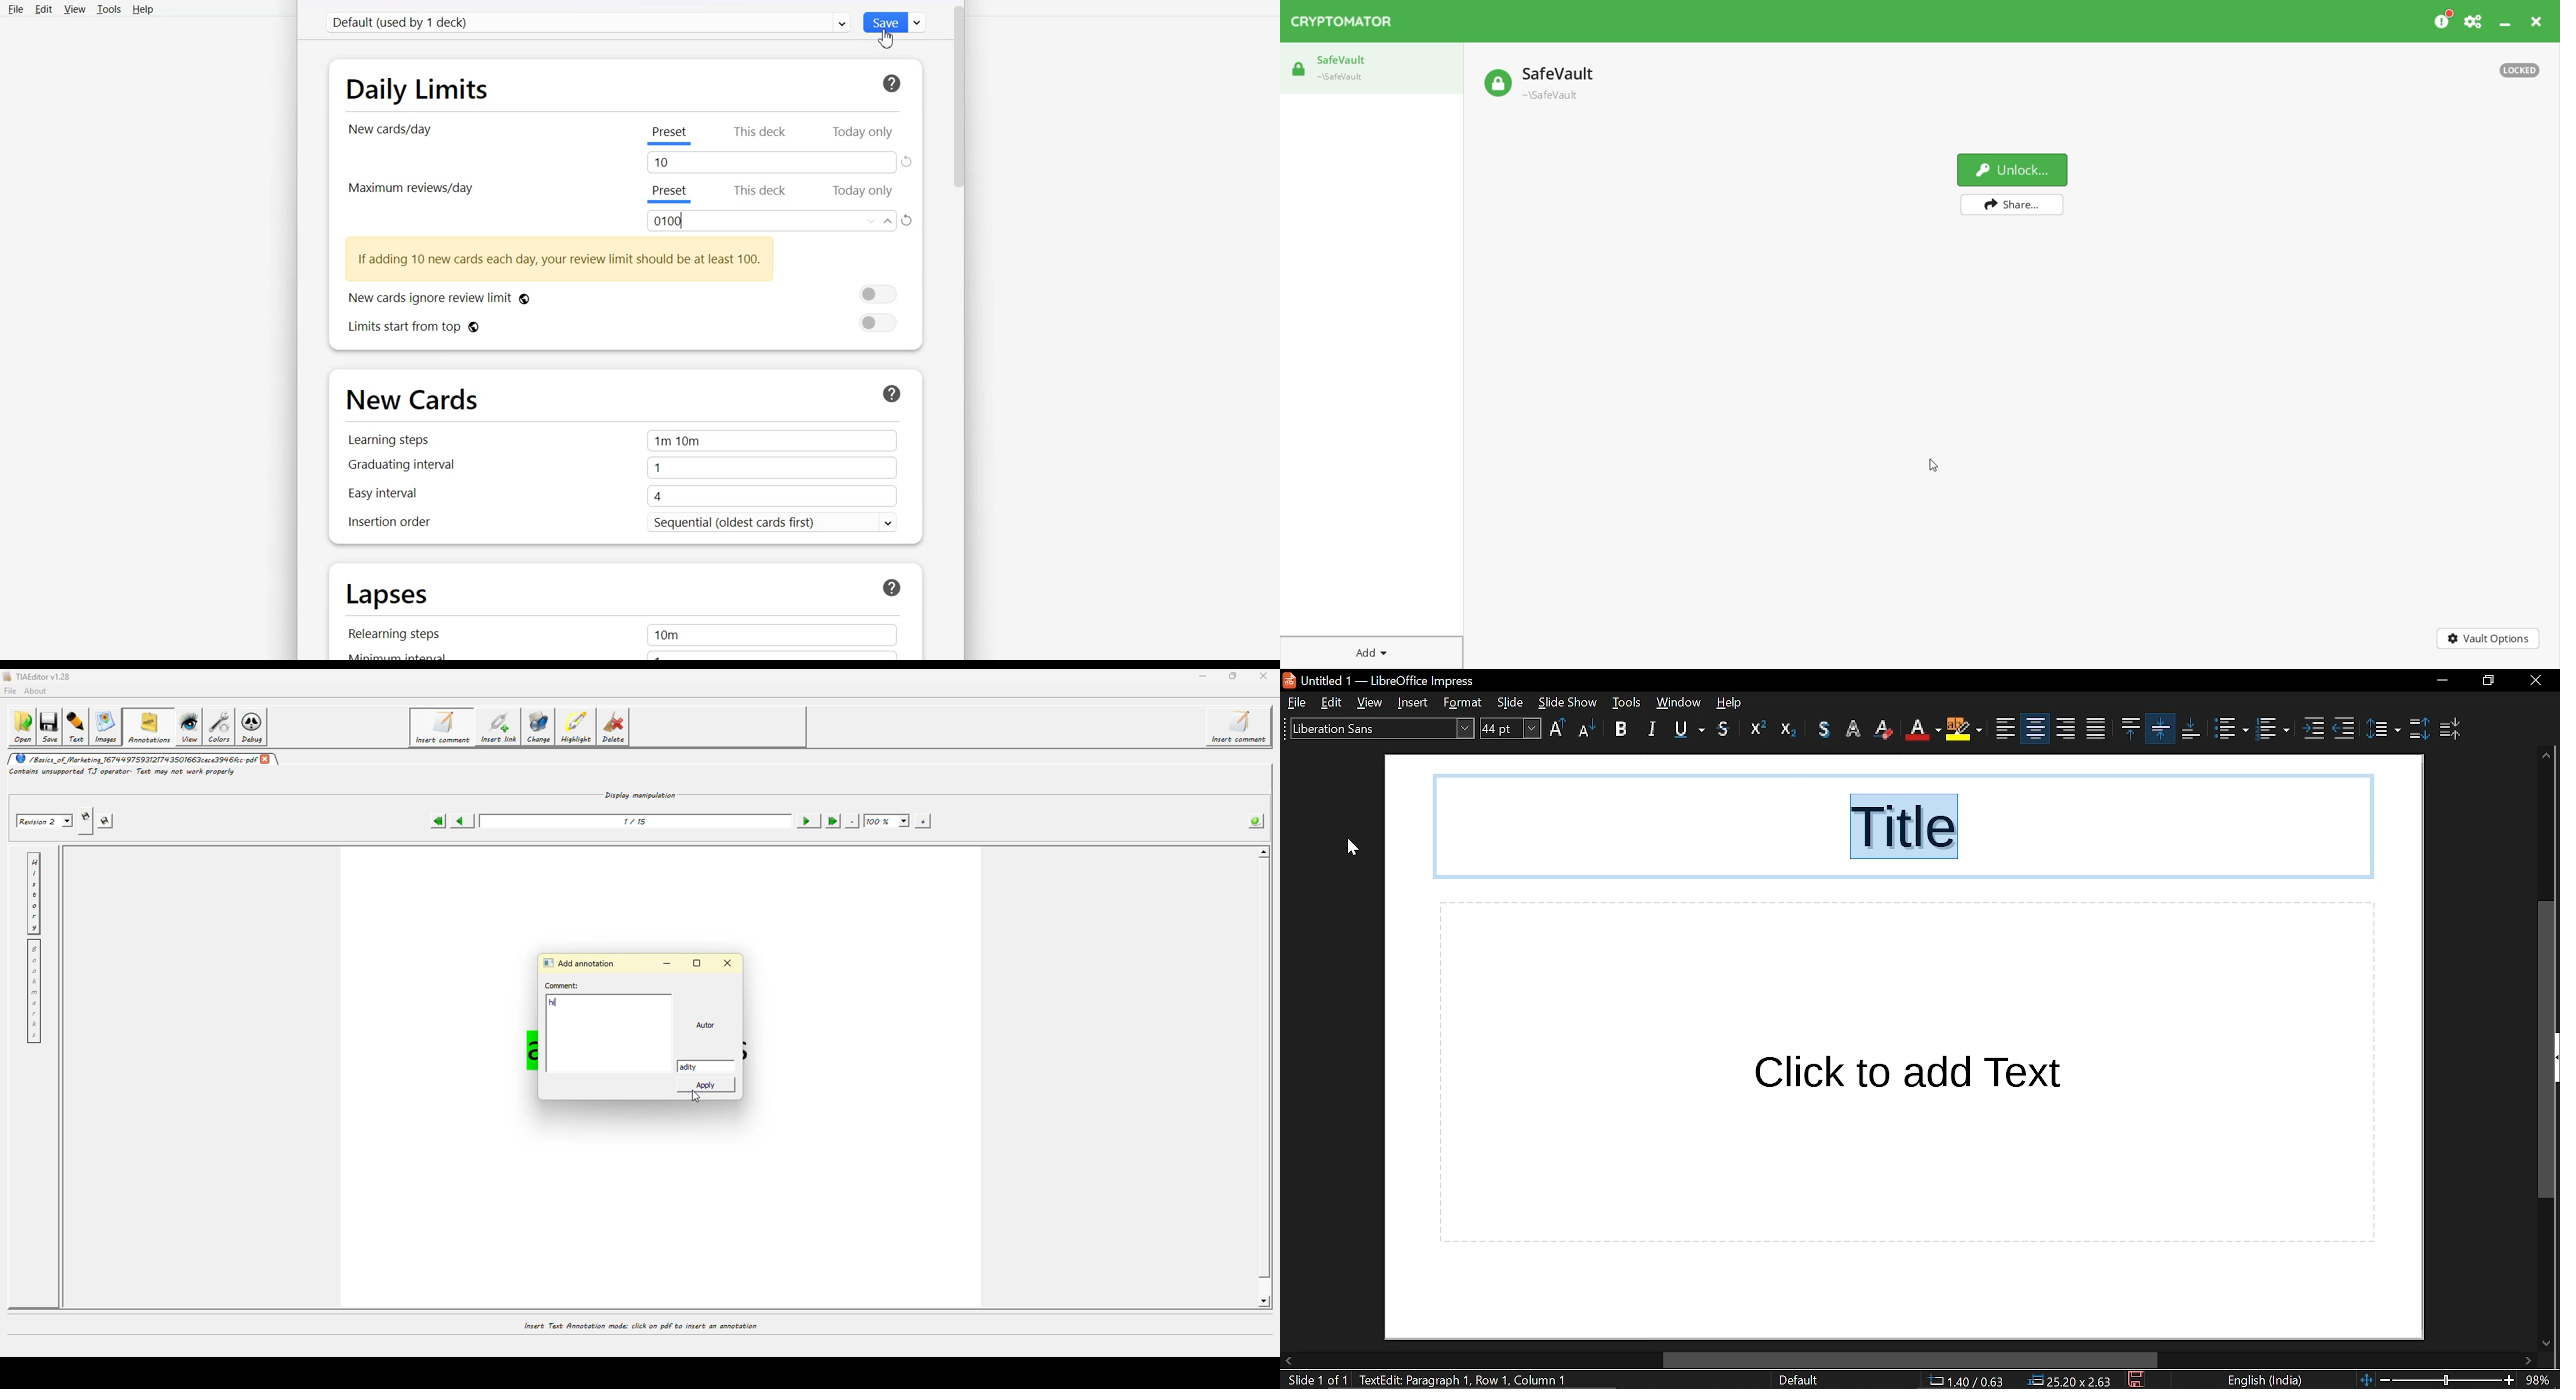 The width and height of the screenshot is (2576, 1400). I want to click on bold, so click(1621, 731).